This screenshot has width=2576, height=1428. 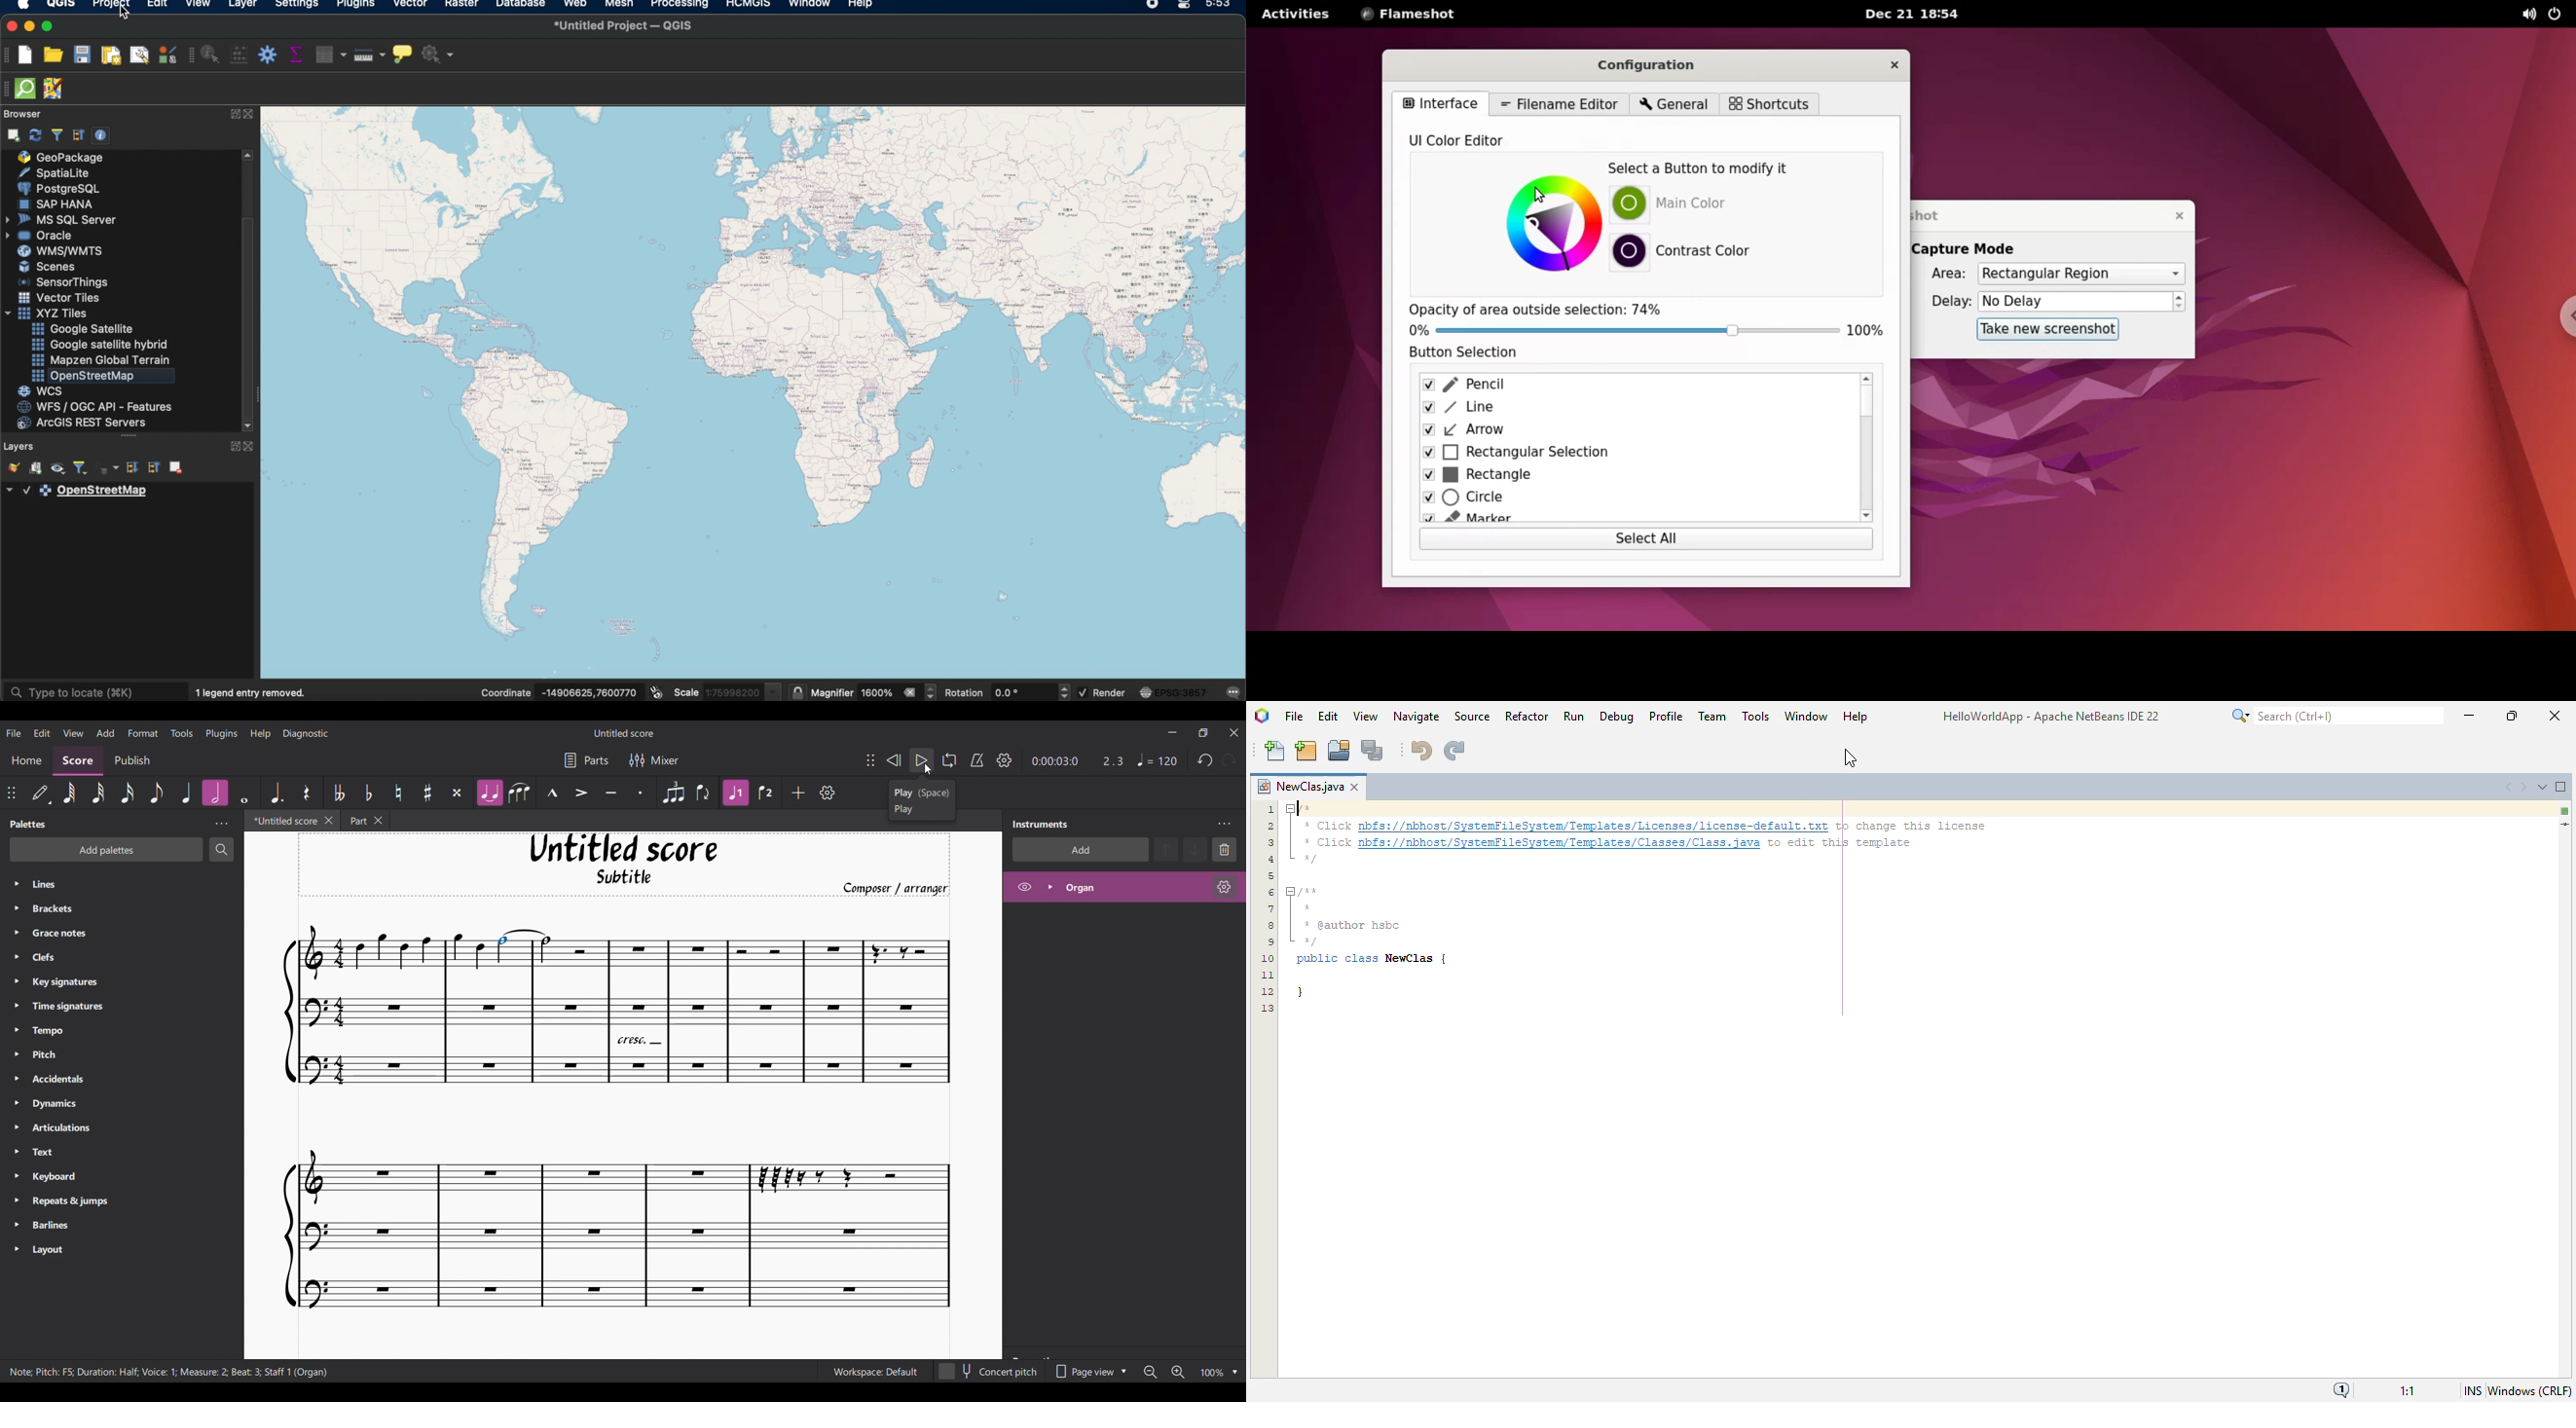 What do you see at coordinates (1184, 7) in the screenshot?
I see `control center` at bounding box center [1184, 7].